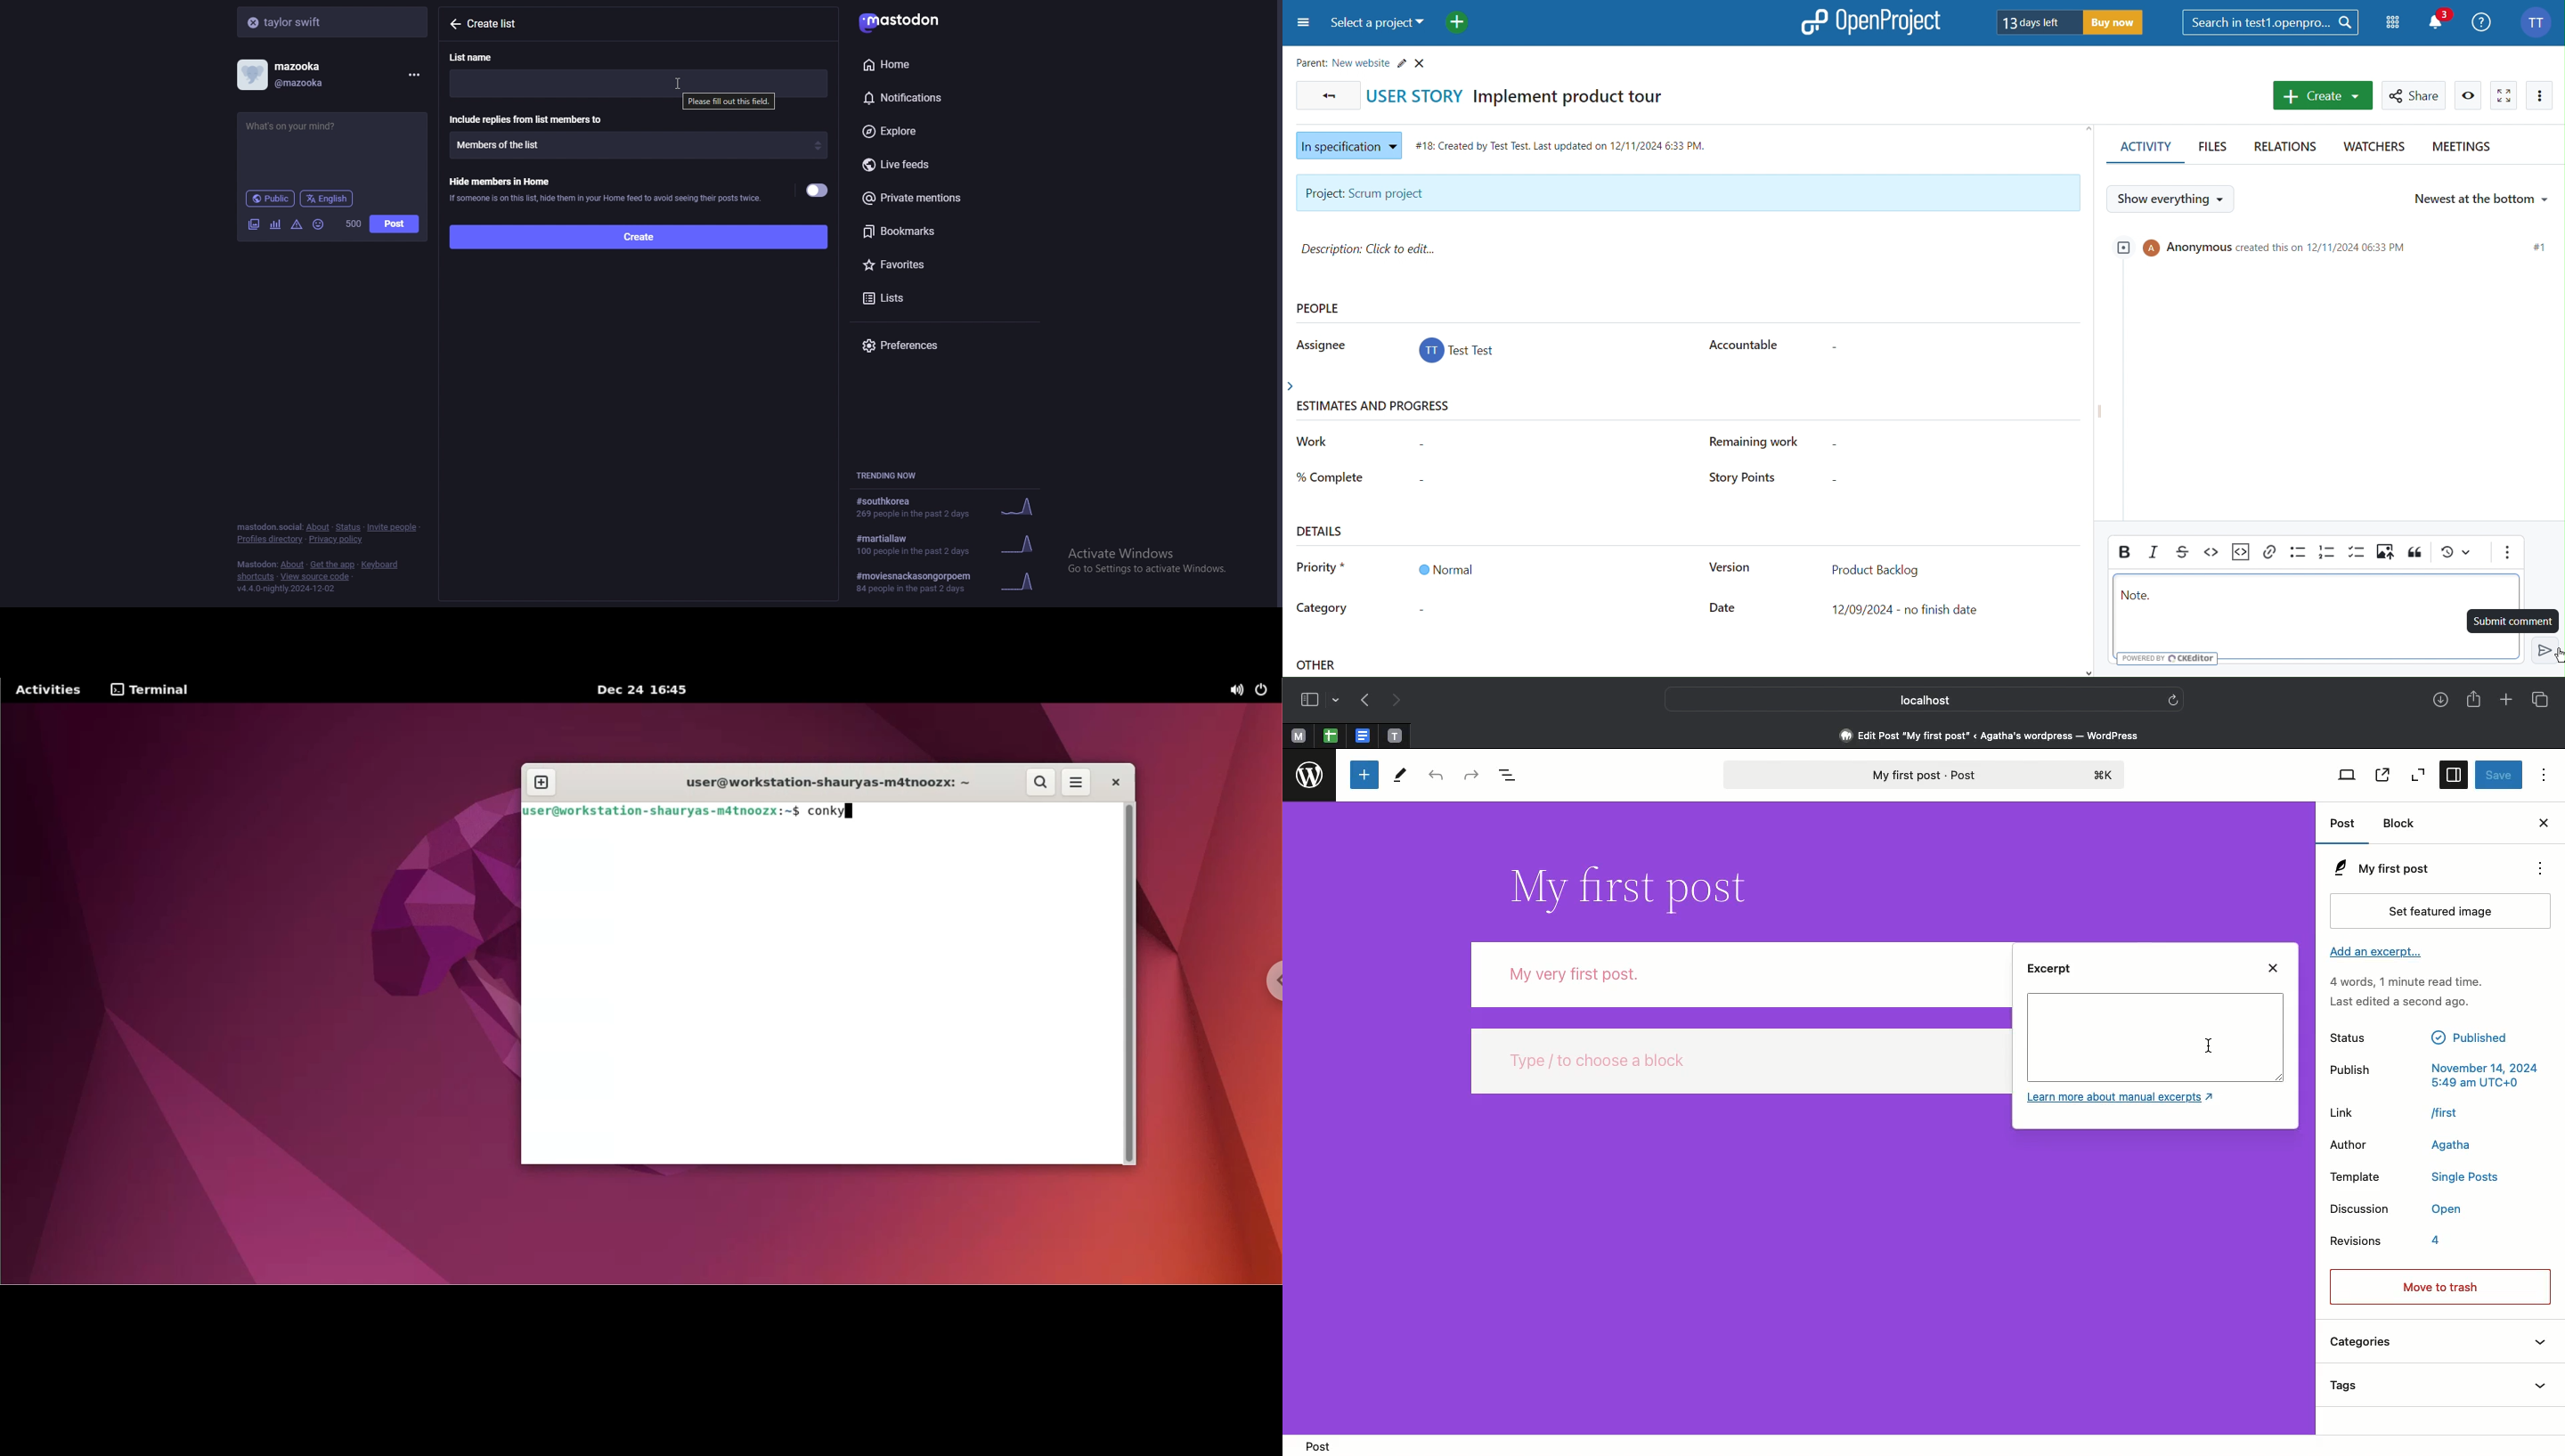 This screenshot has height=1456, width=2576. Describe the element at coordinates (2297, 555) in the screenshot. I see `Bullet List` at that location.